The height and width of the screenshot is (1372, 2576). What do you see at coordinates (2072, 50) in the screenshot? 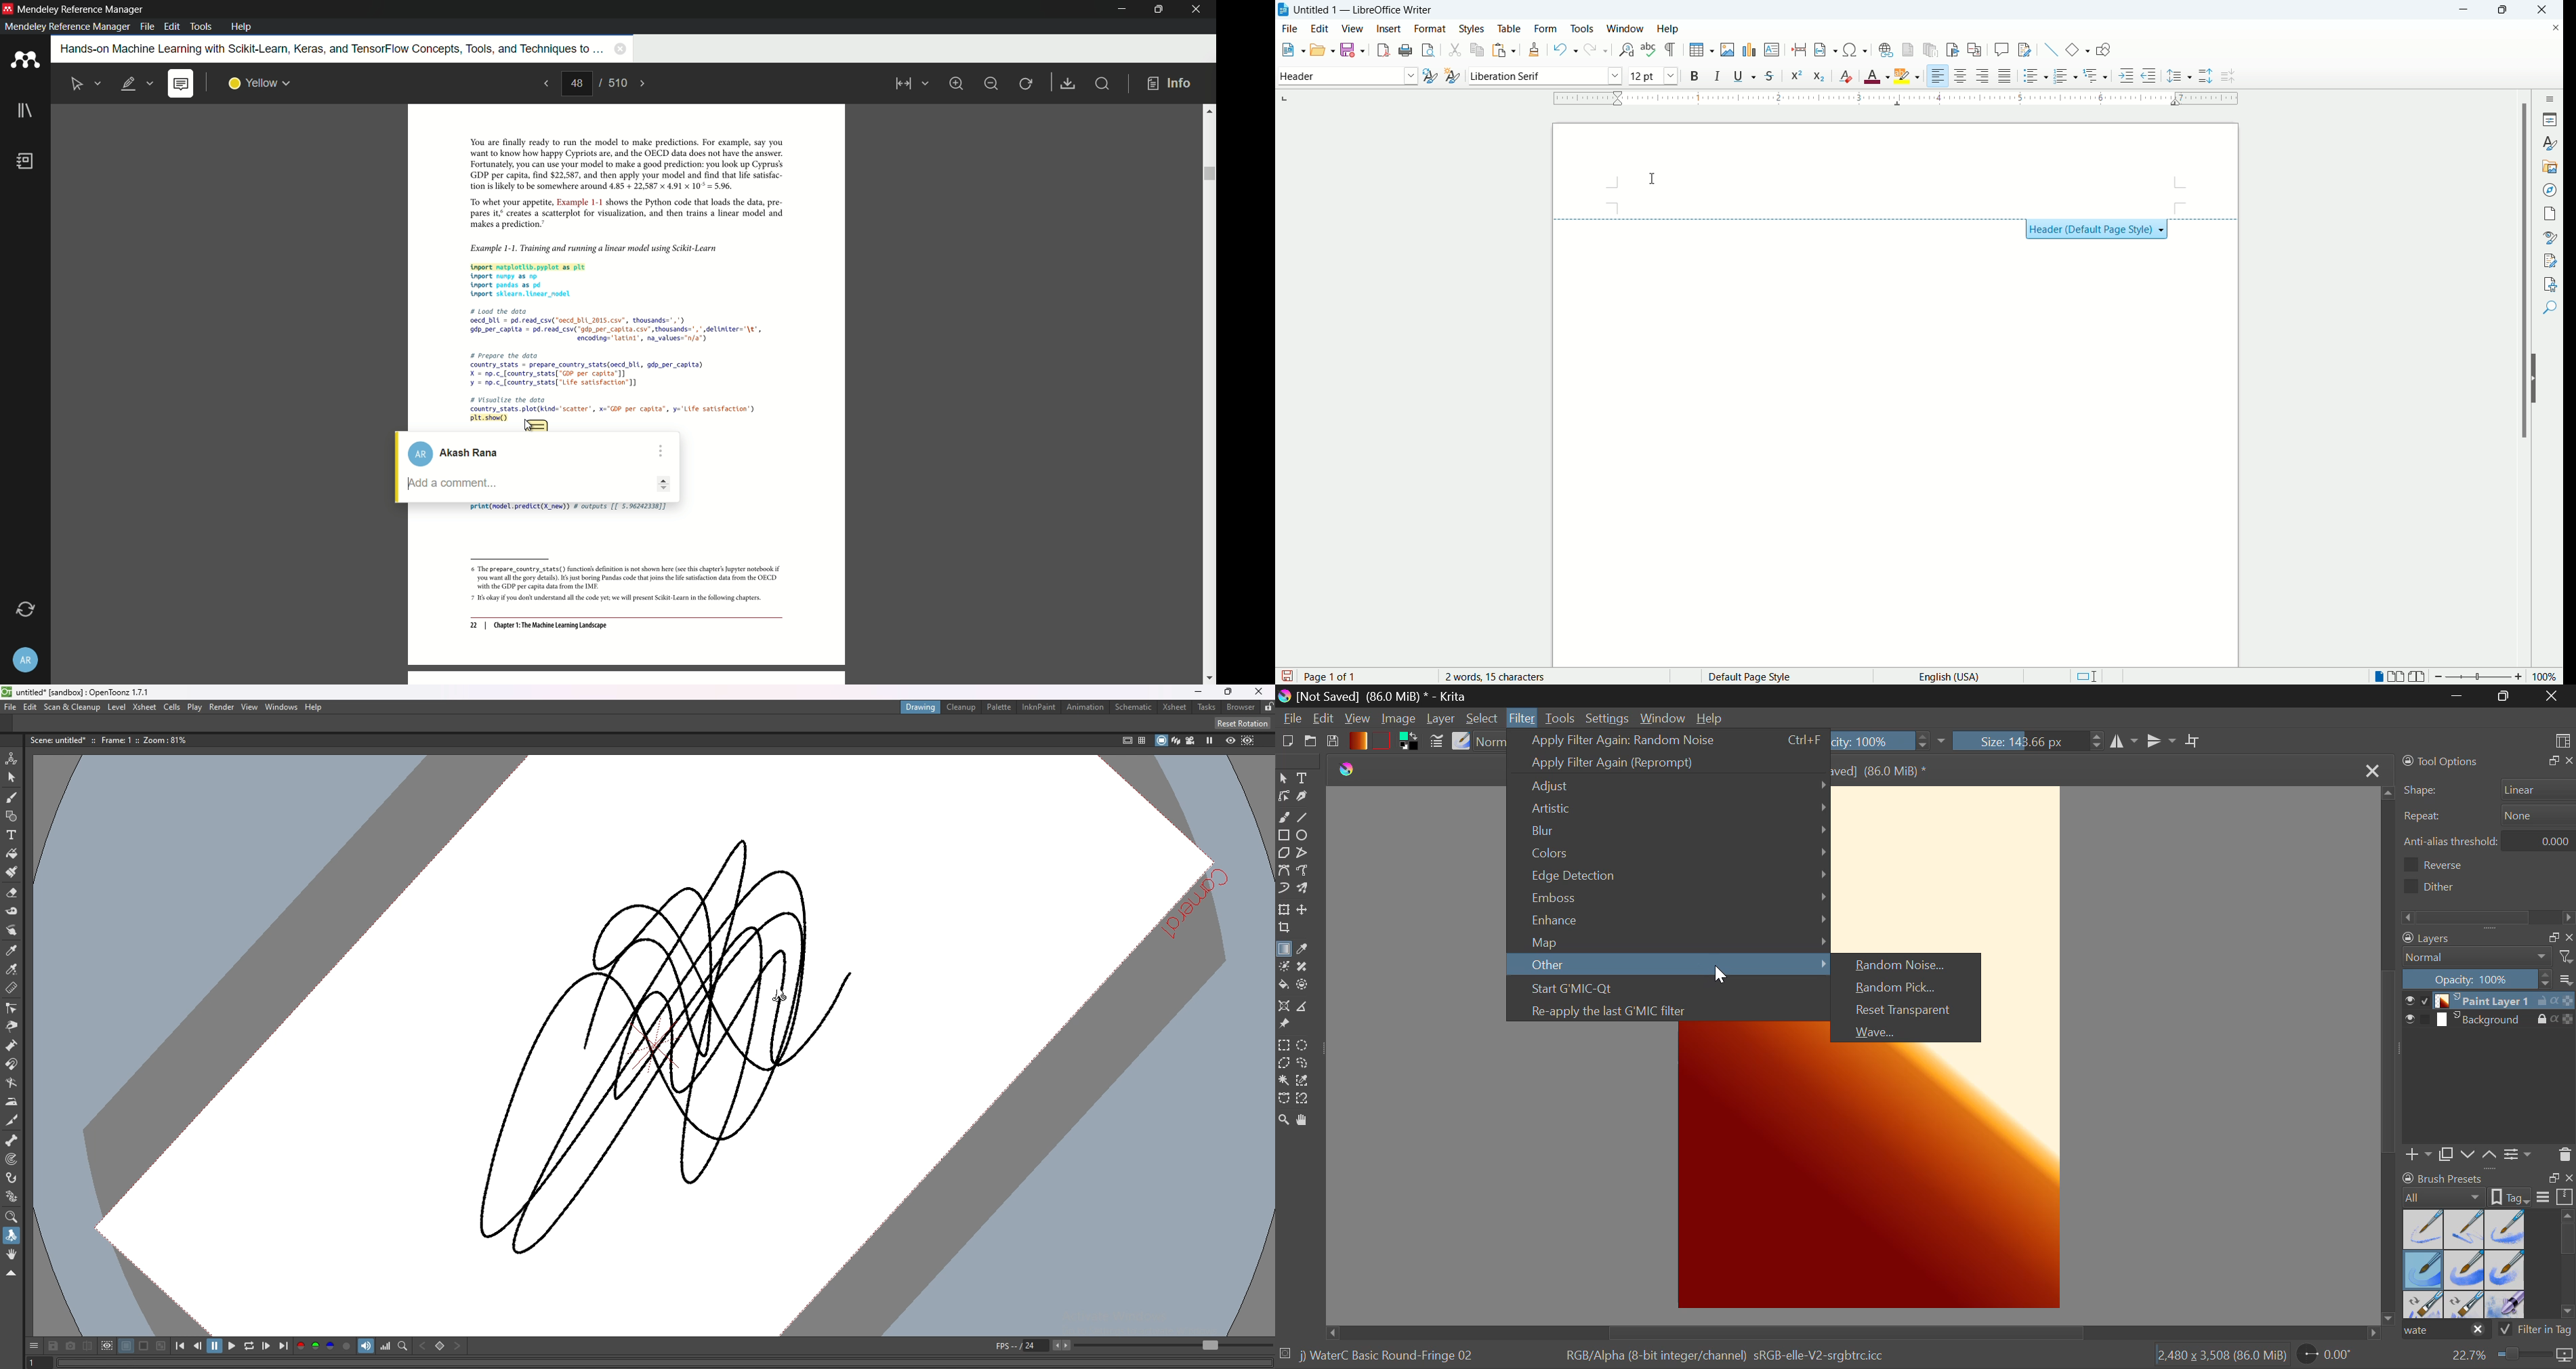
I see `basic shapes` at bounding box center [2072, 50].